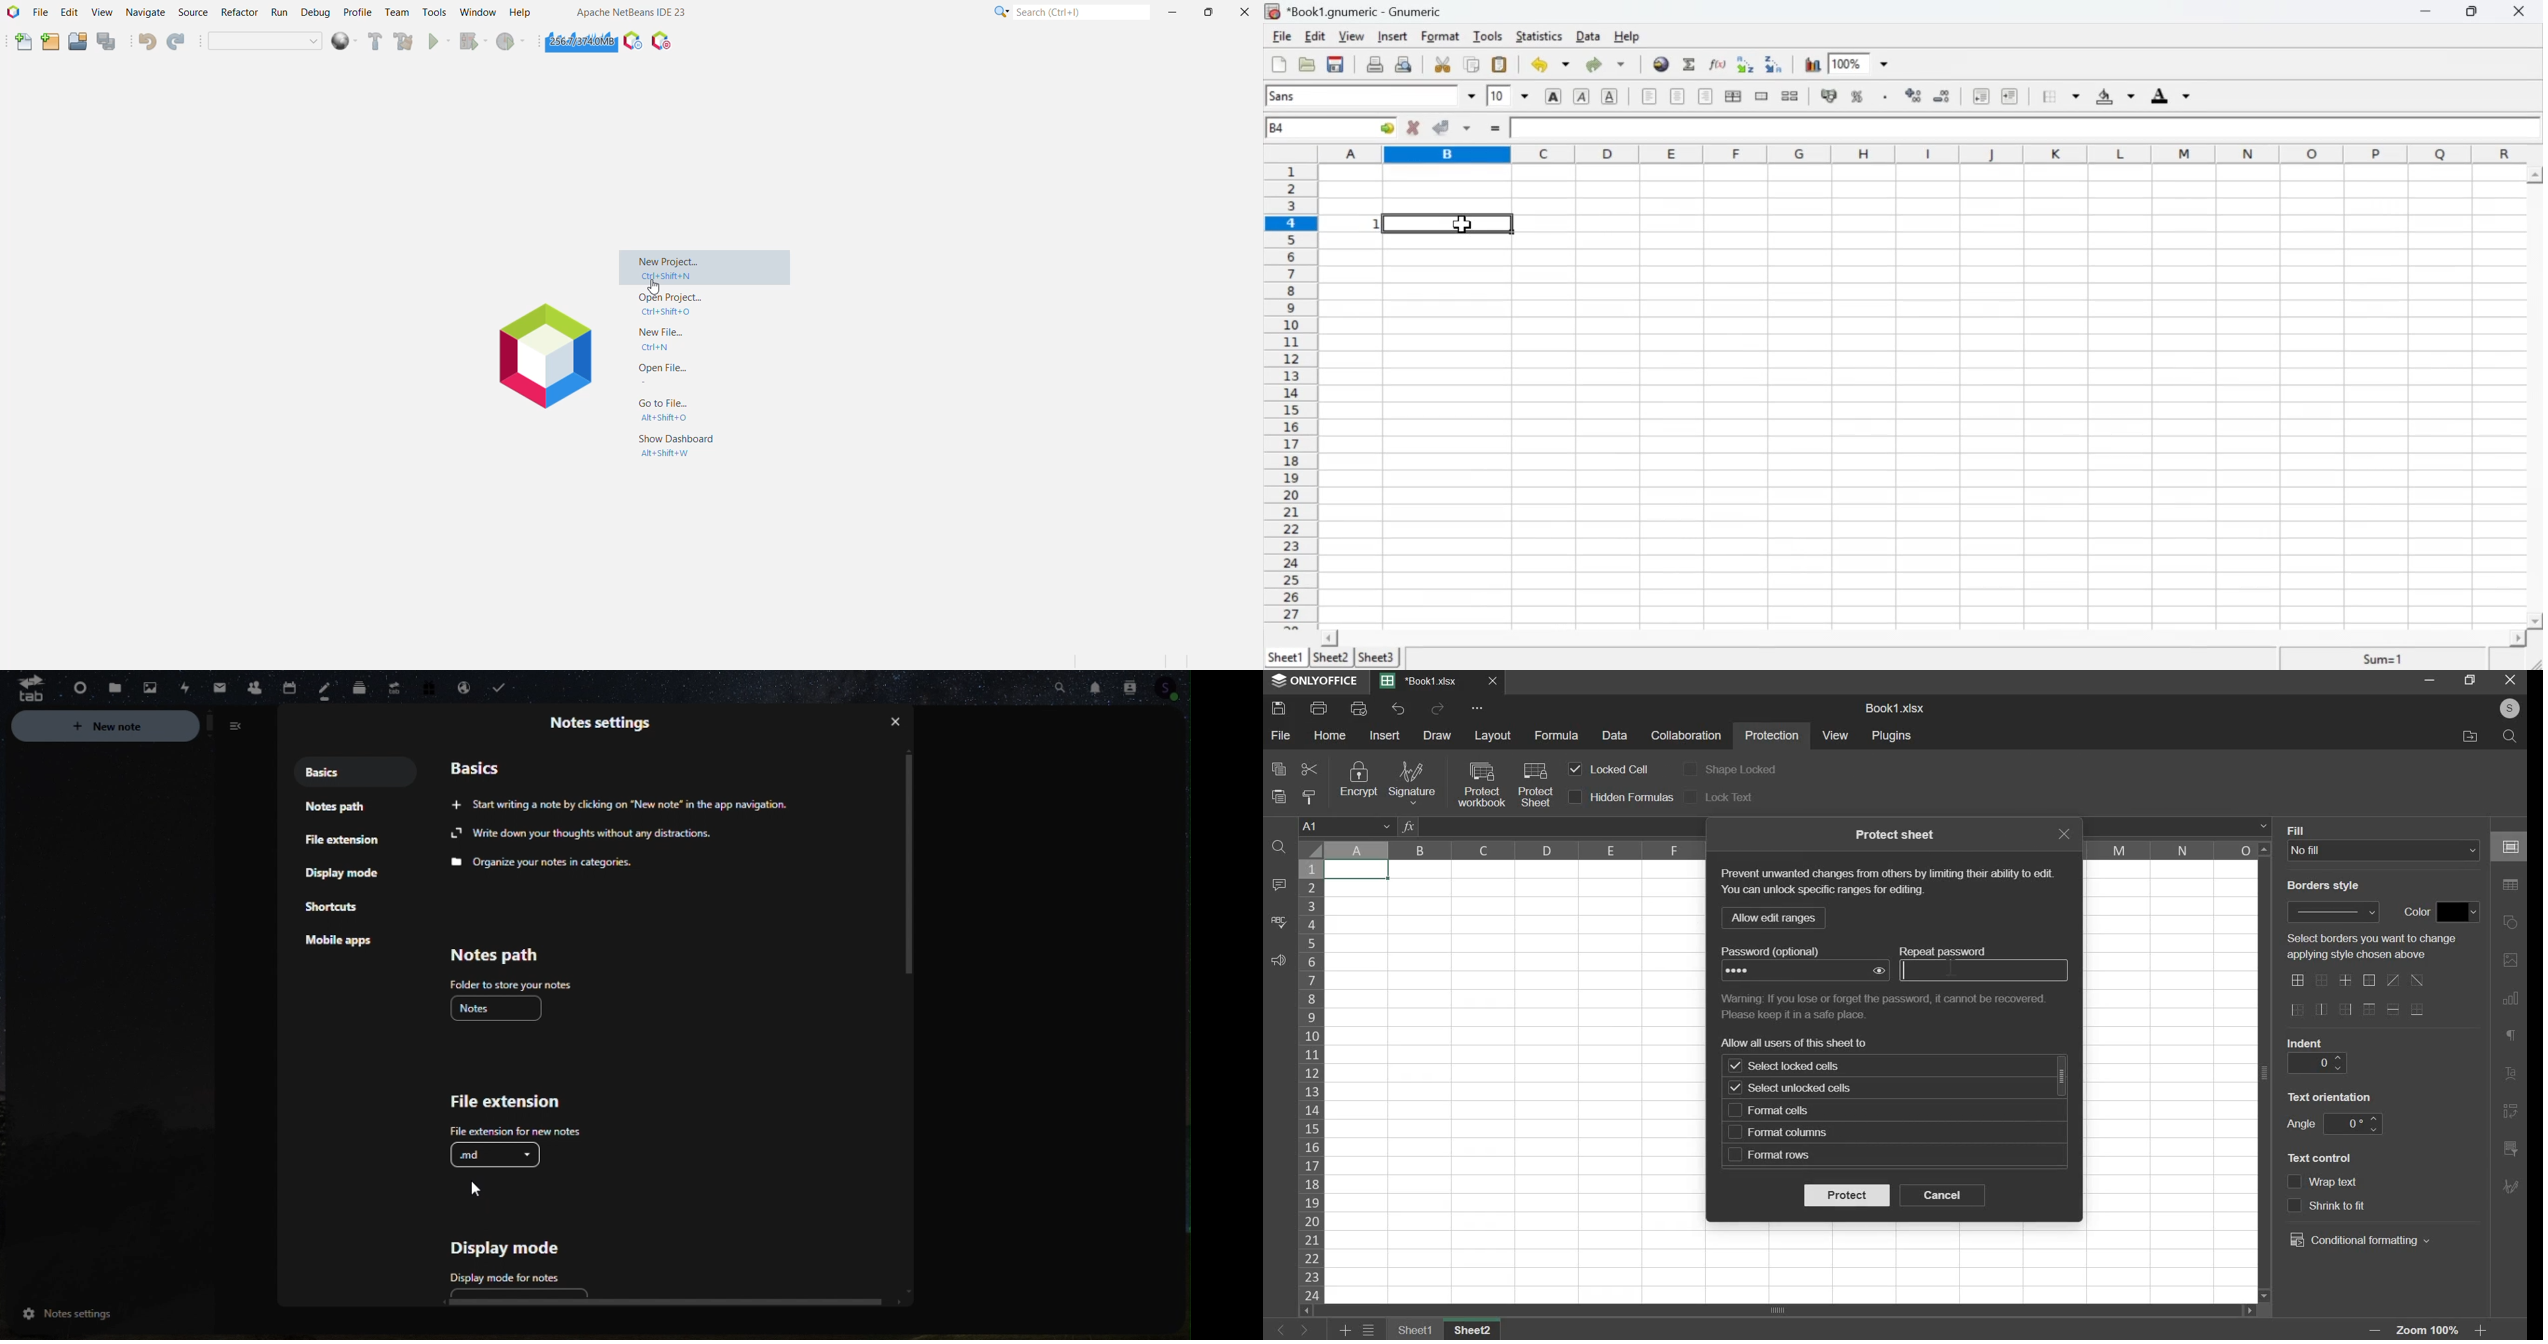 The image size is (2548, 1344). I want to click on conditional formatting, so click(2359, 1240).